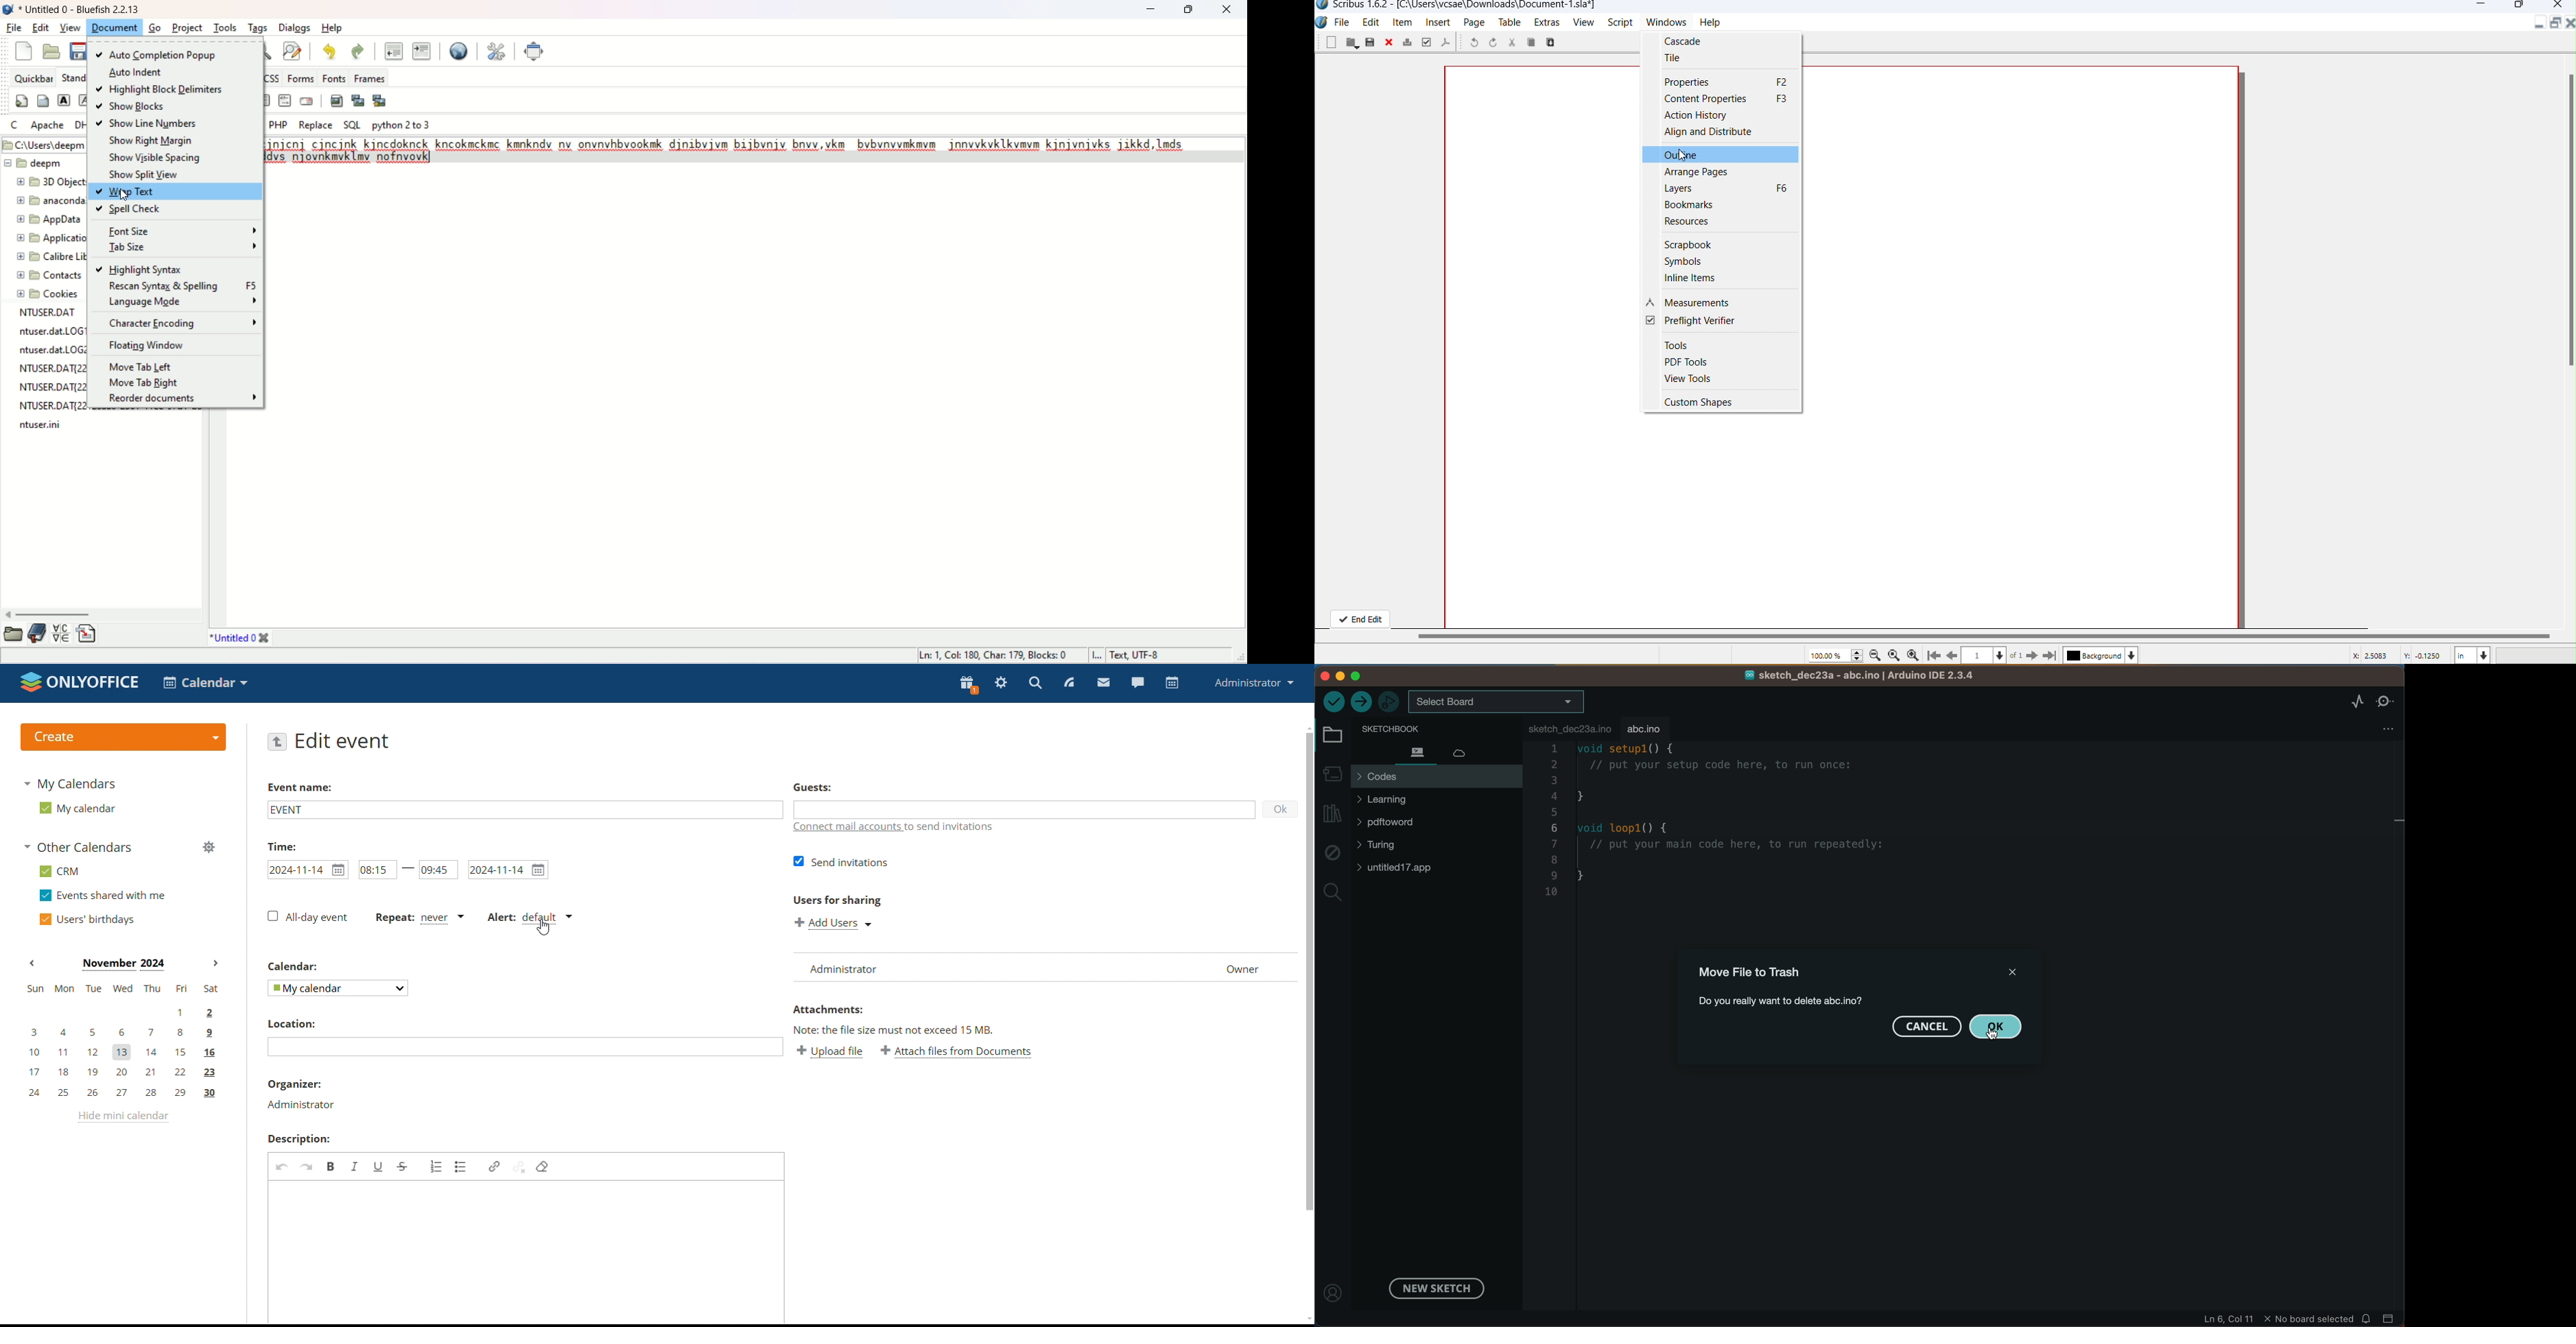  Describe the element at coordinates (258, 27) in the screenshot. I see `tags` at that location.